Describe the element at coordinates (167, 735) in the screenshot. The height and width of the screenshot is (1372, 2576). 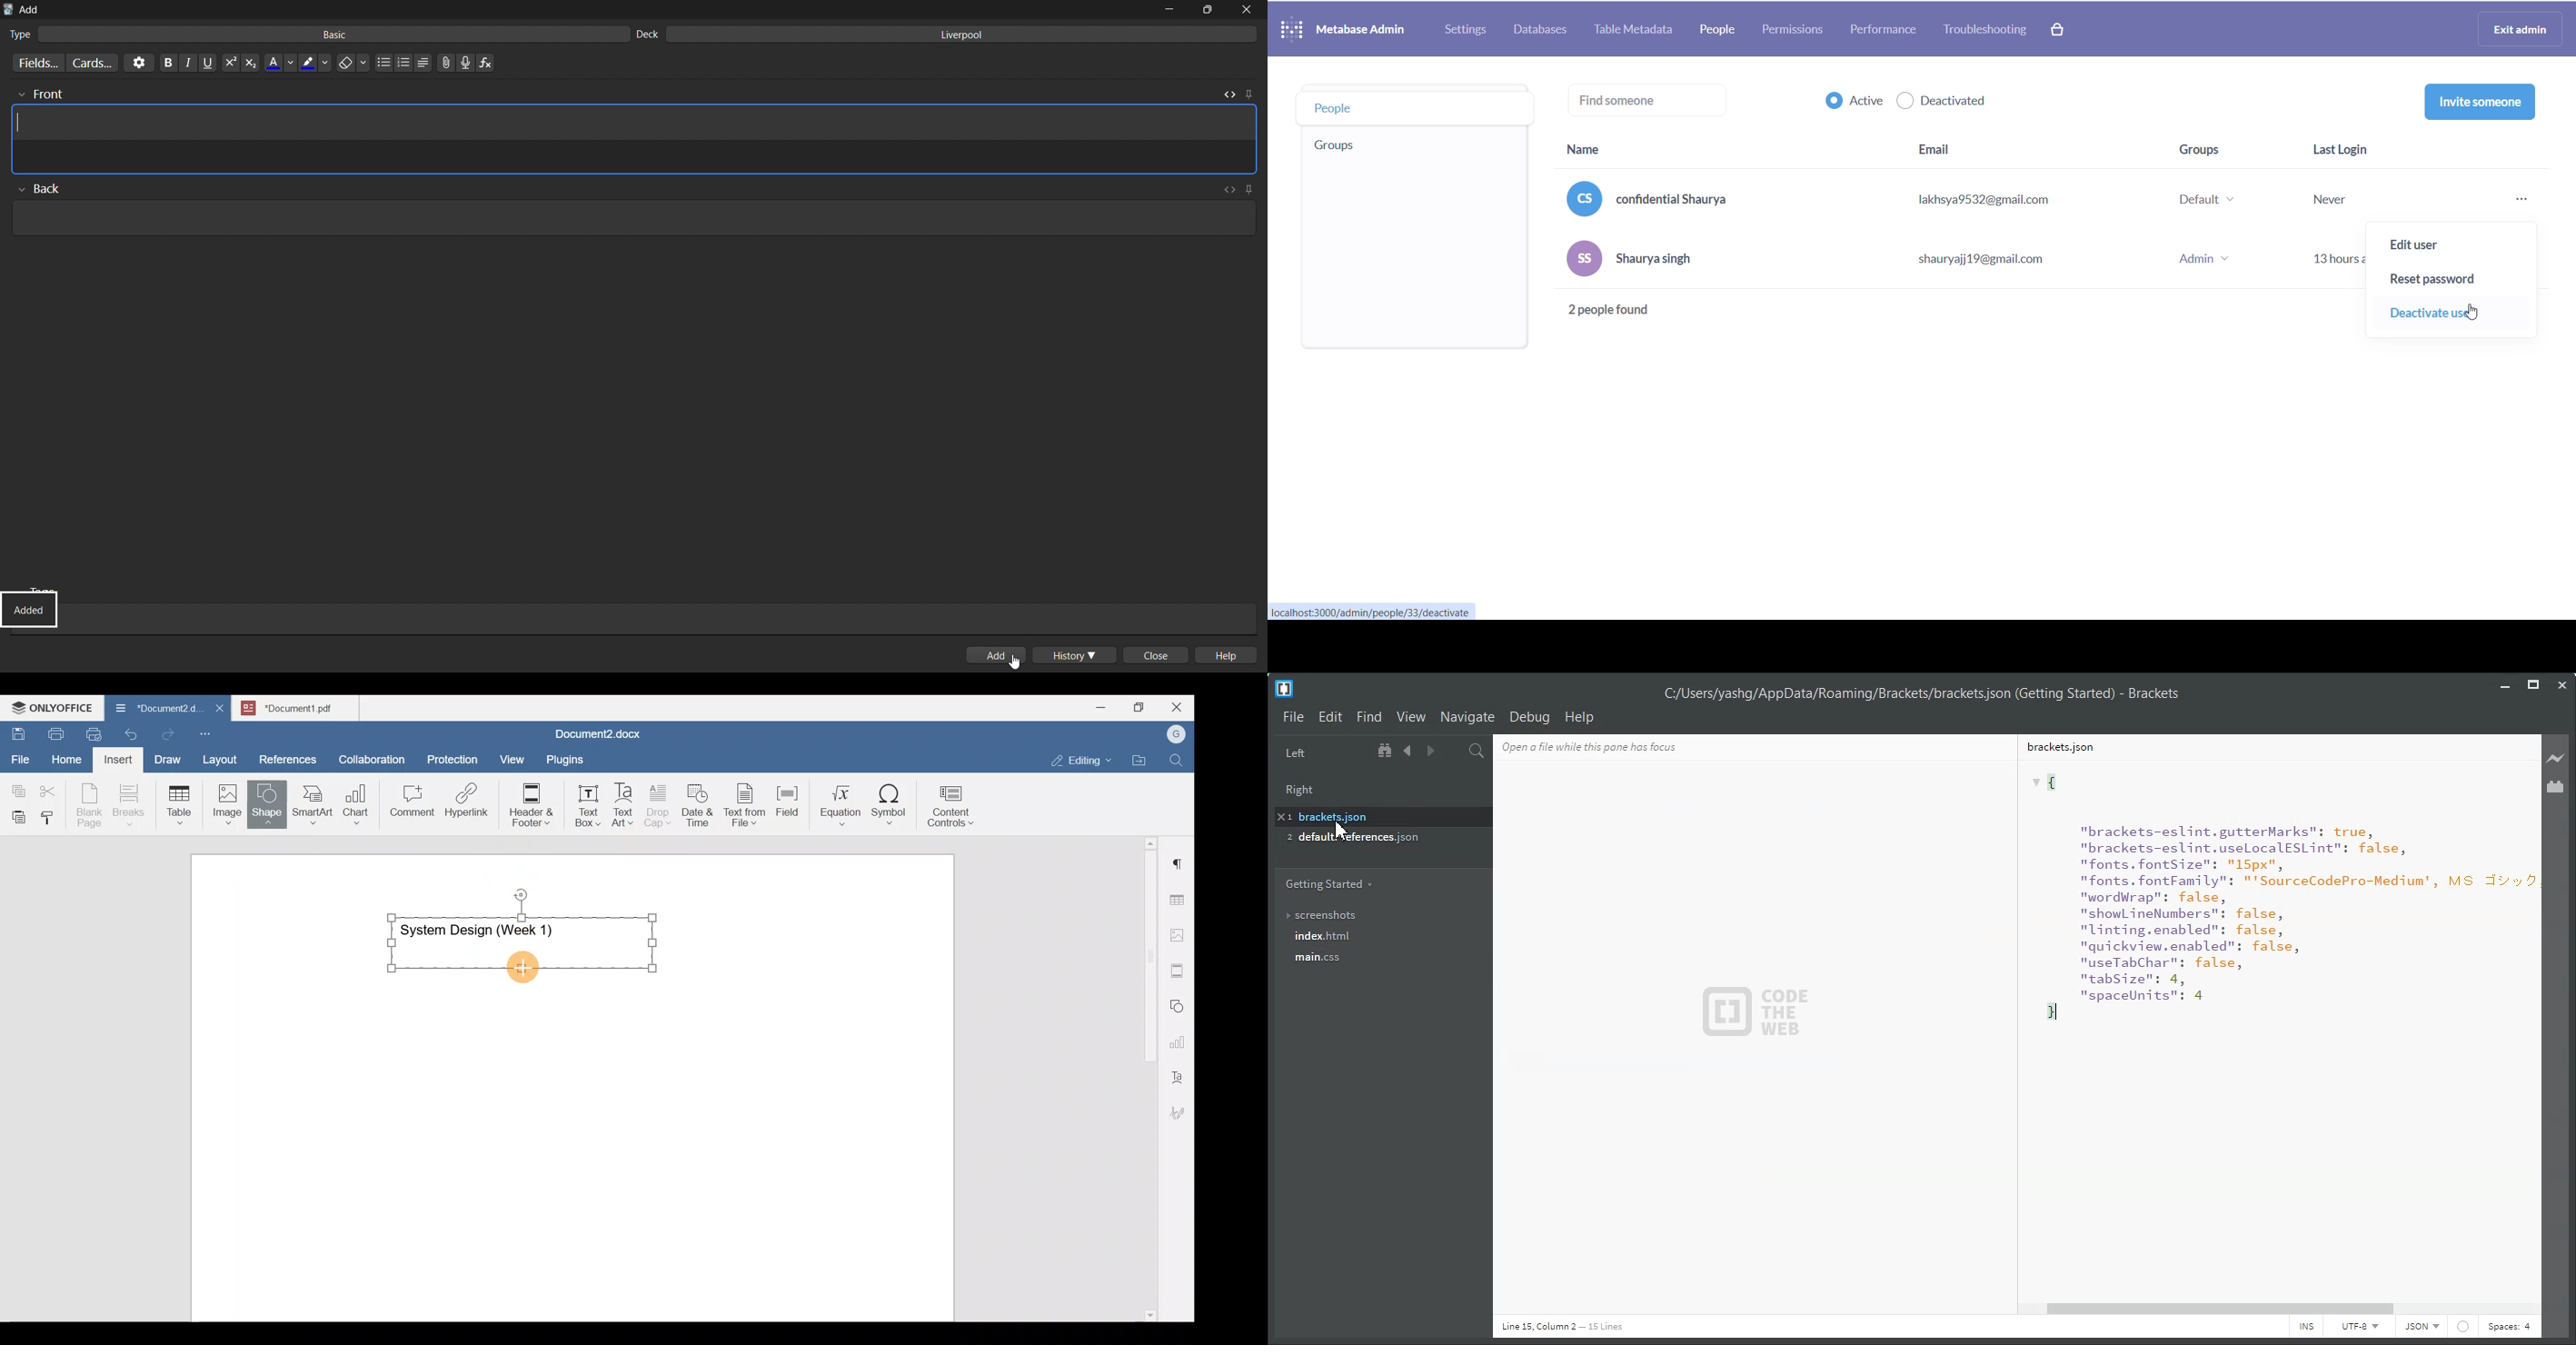
I see `Redo` at that location.